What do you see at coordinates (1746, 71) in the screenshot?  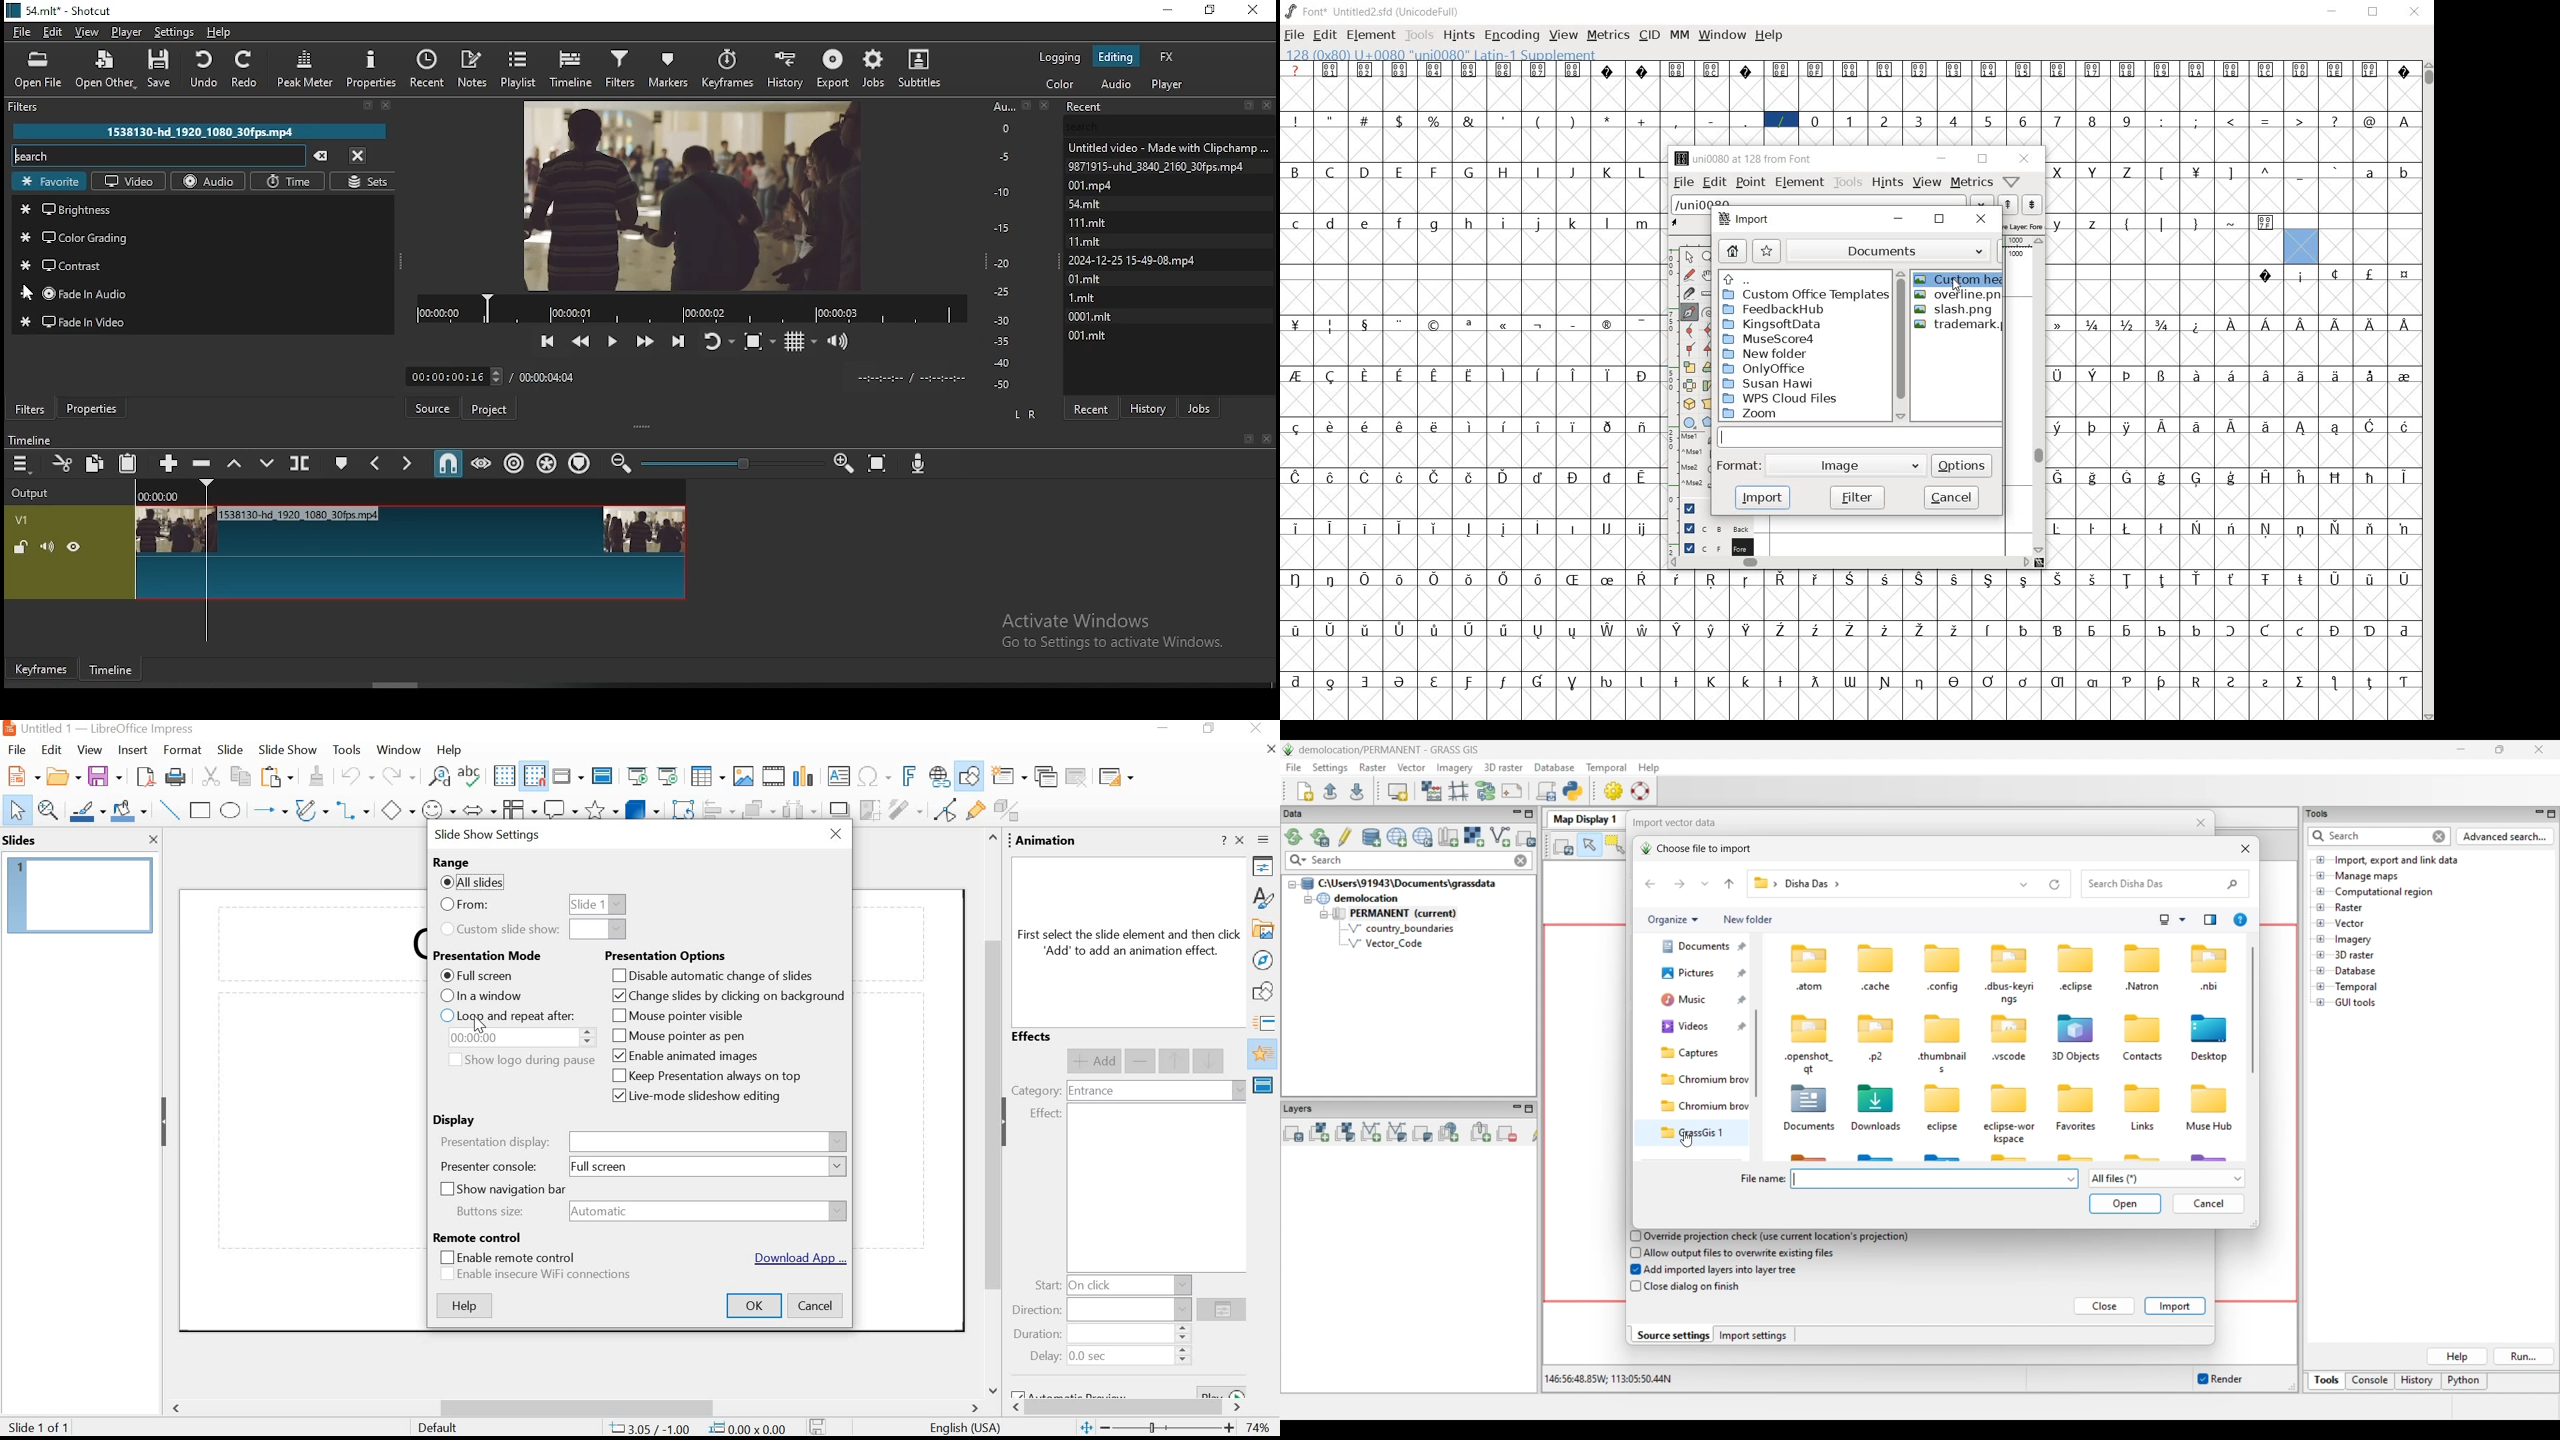 I see `glyph` at bounding box center [1746, 71].